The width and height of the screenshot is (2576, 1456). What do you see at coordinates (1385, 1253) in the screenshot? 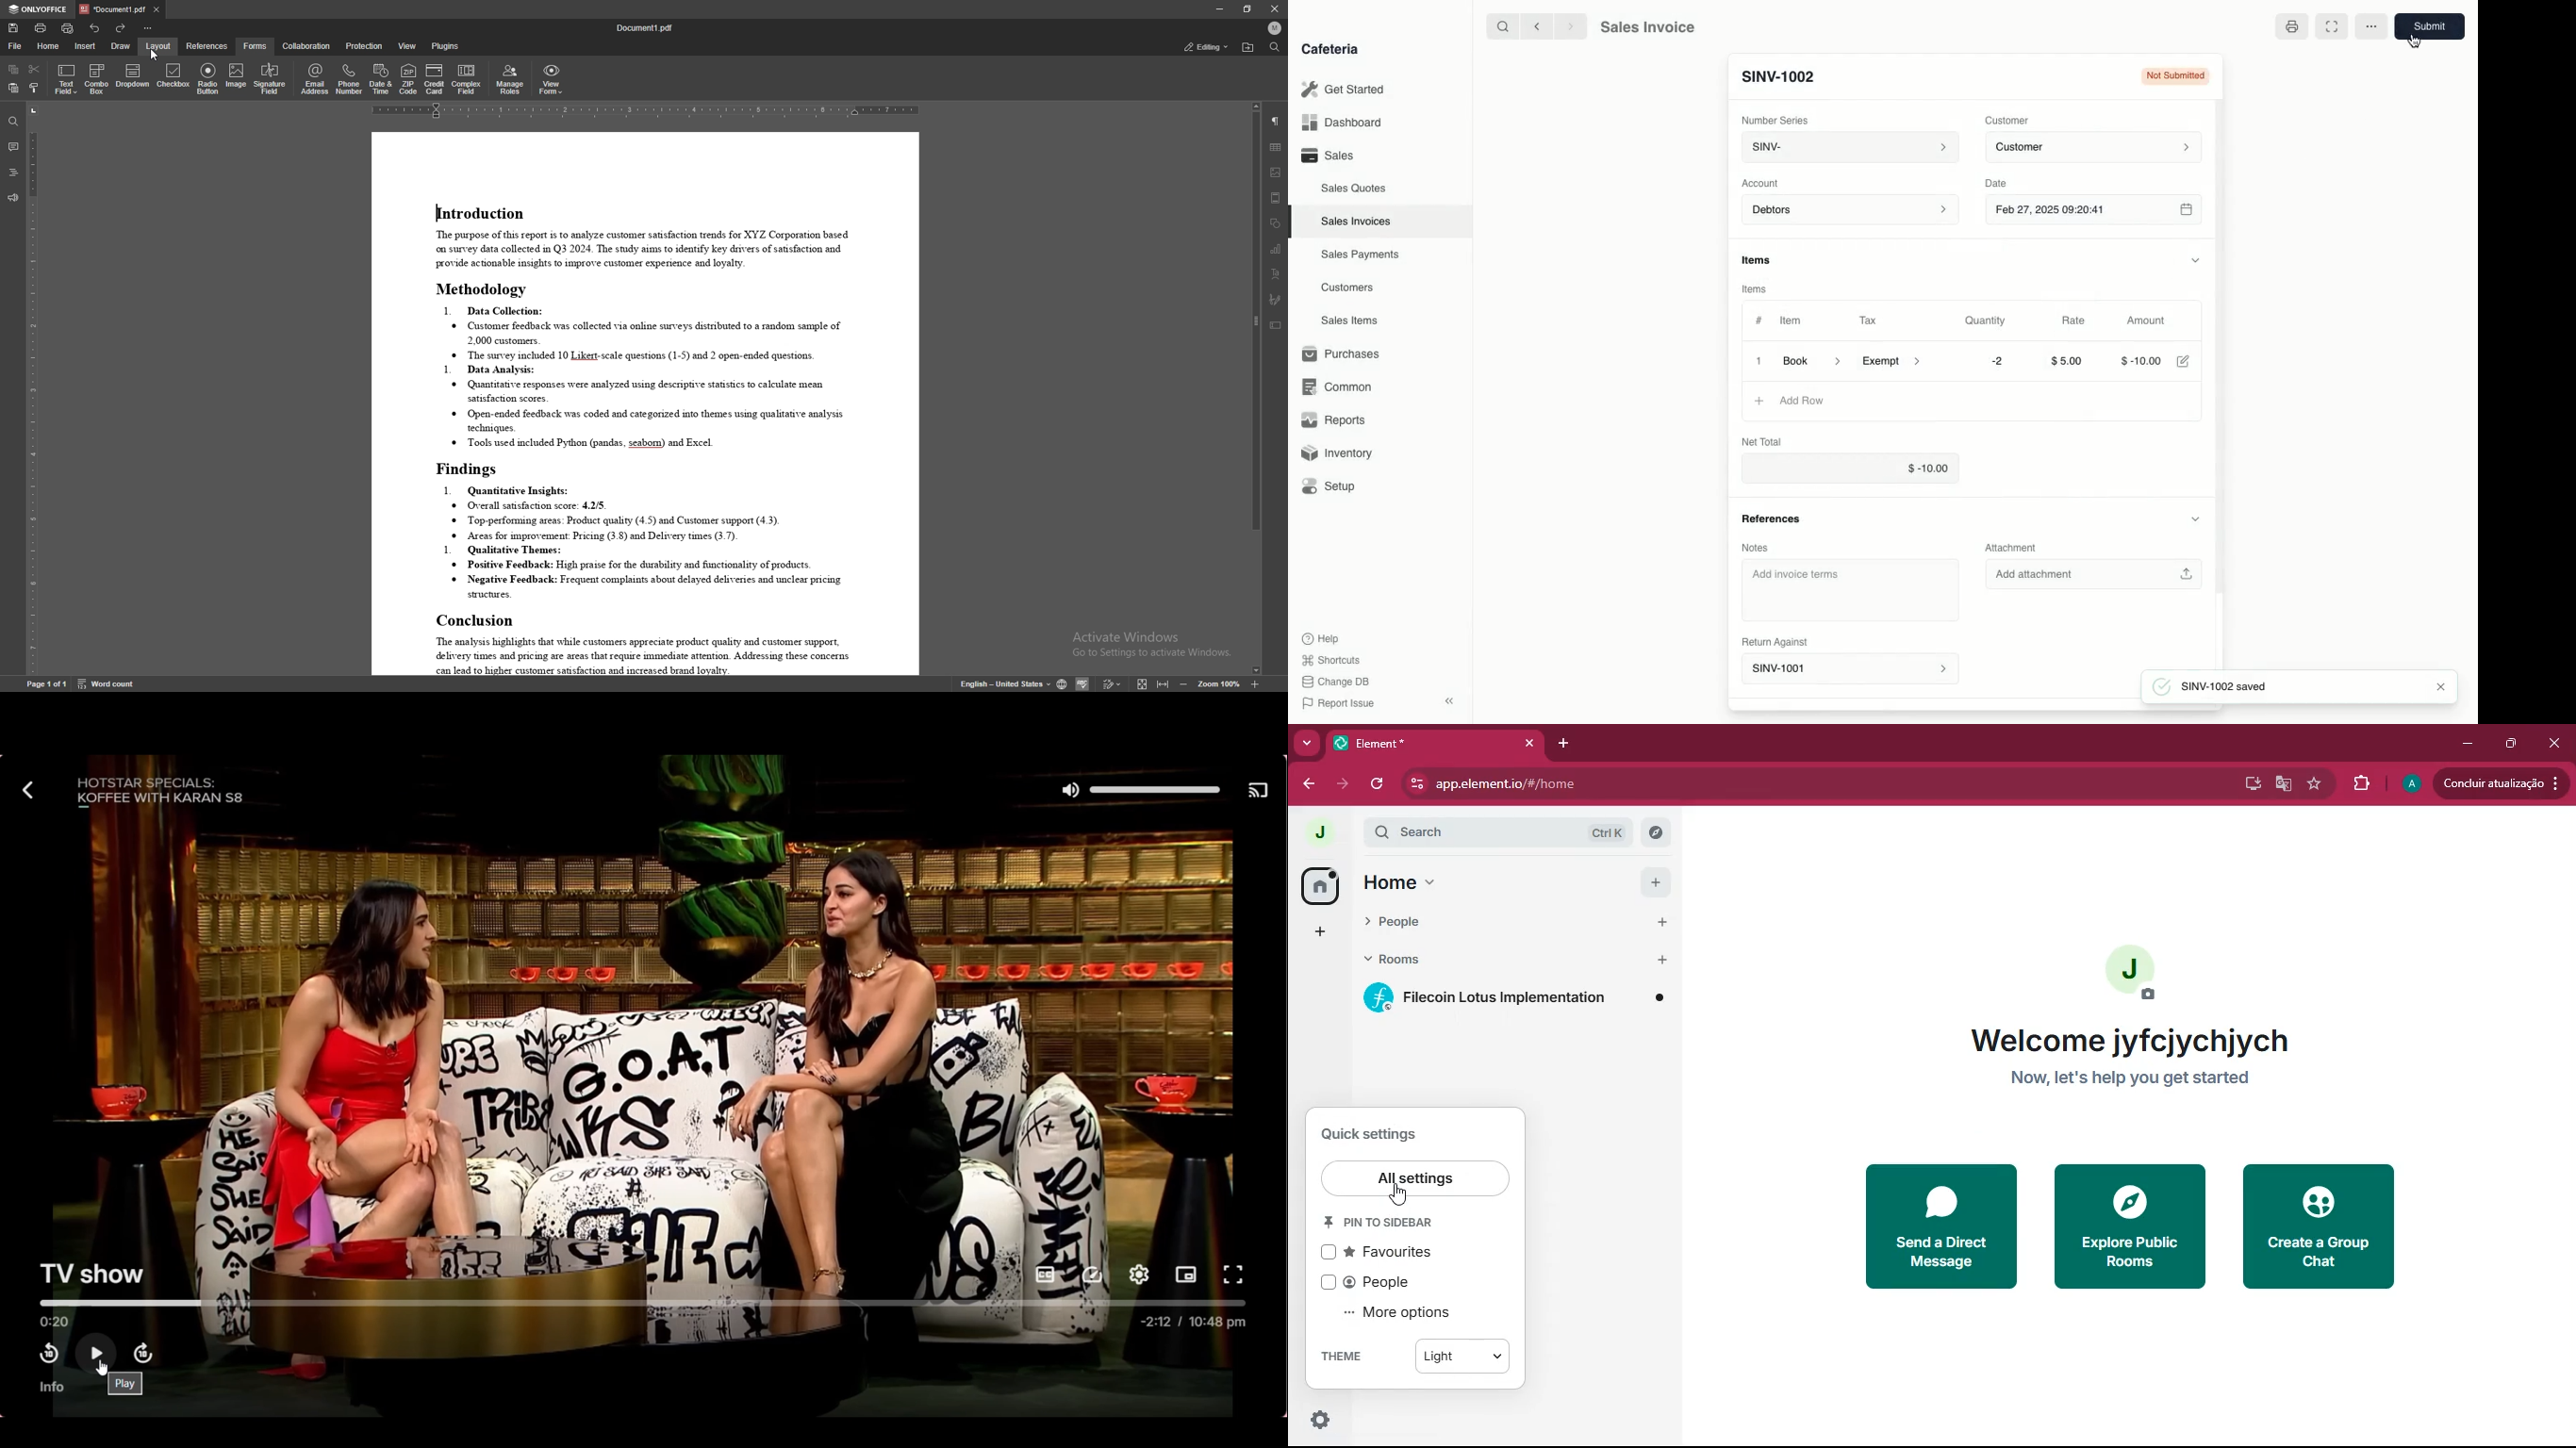
I see `favourites` at bounding box center [1385, 1253].